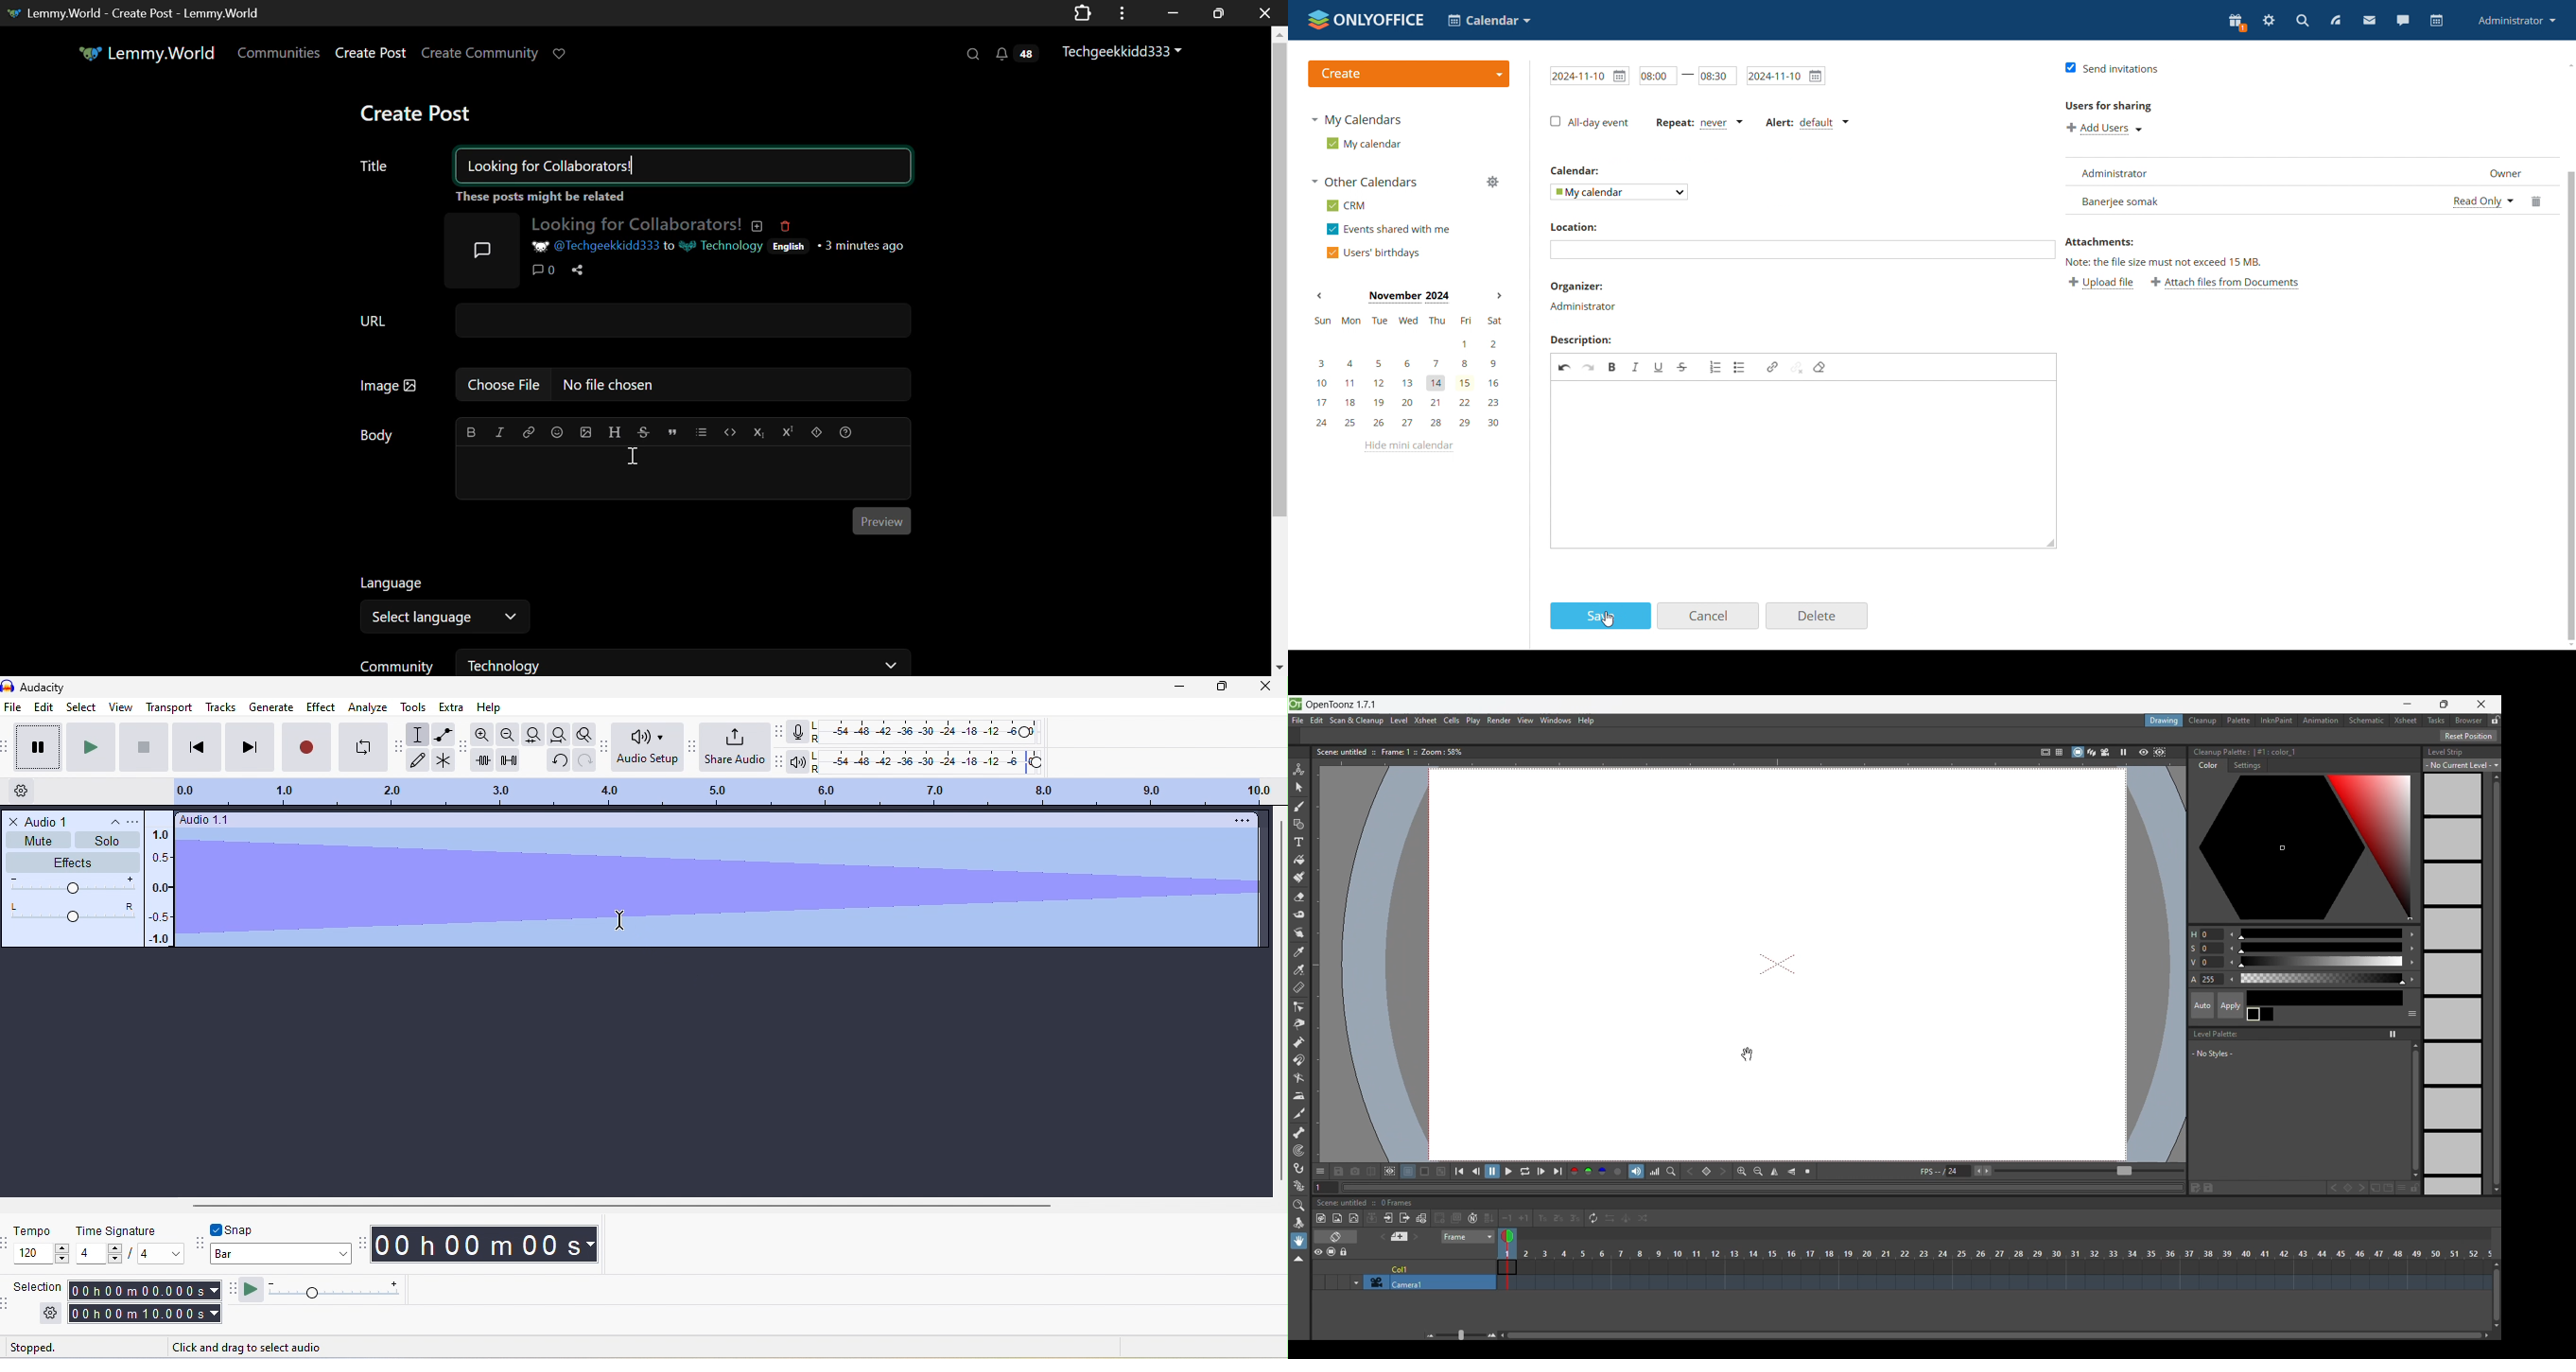 Image resolution: width=2576 pixels, height=1372 pixels. Describe the element at coordinates (37, 1286) in the screenshot. I see `selection` at that location.